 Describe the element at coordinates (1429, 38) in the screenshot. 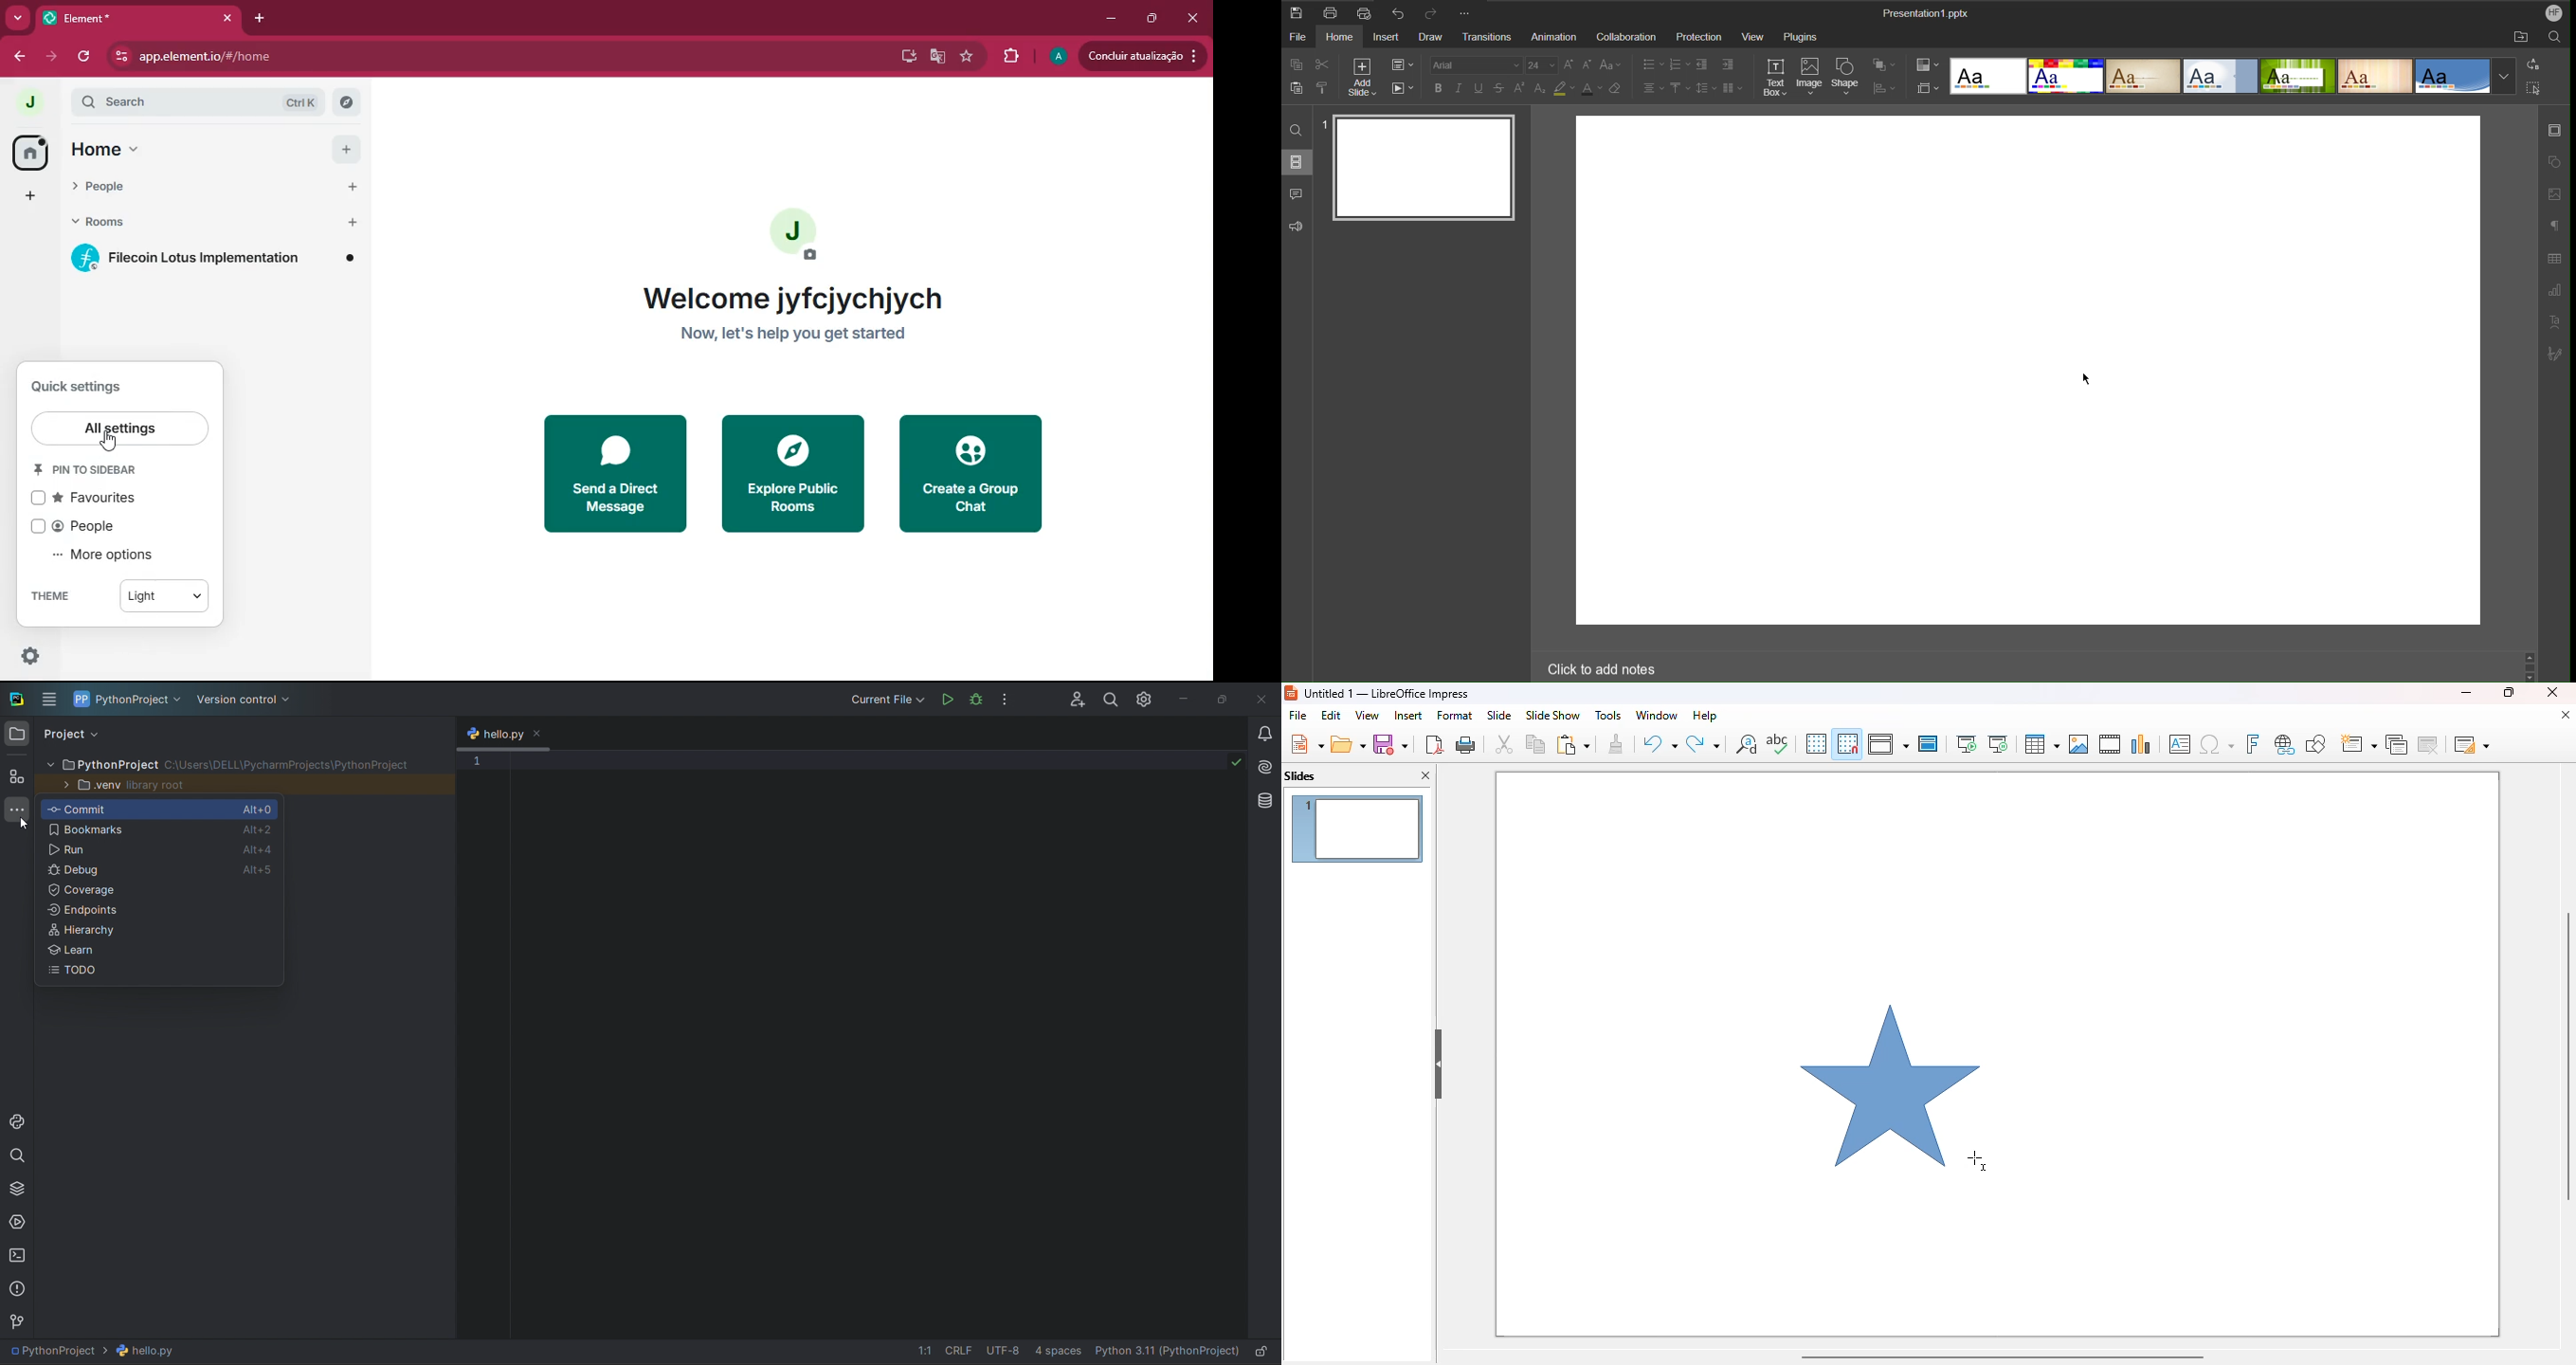

I see `Draw` at that location.